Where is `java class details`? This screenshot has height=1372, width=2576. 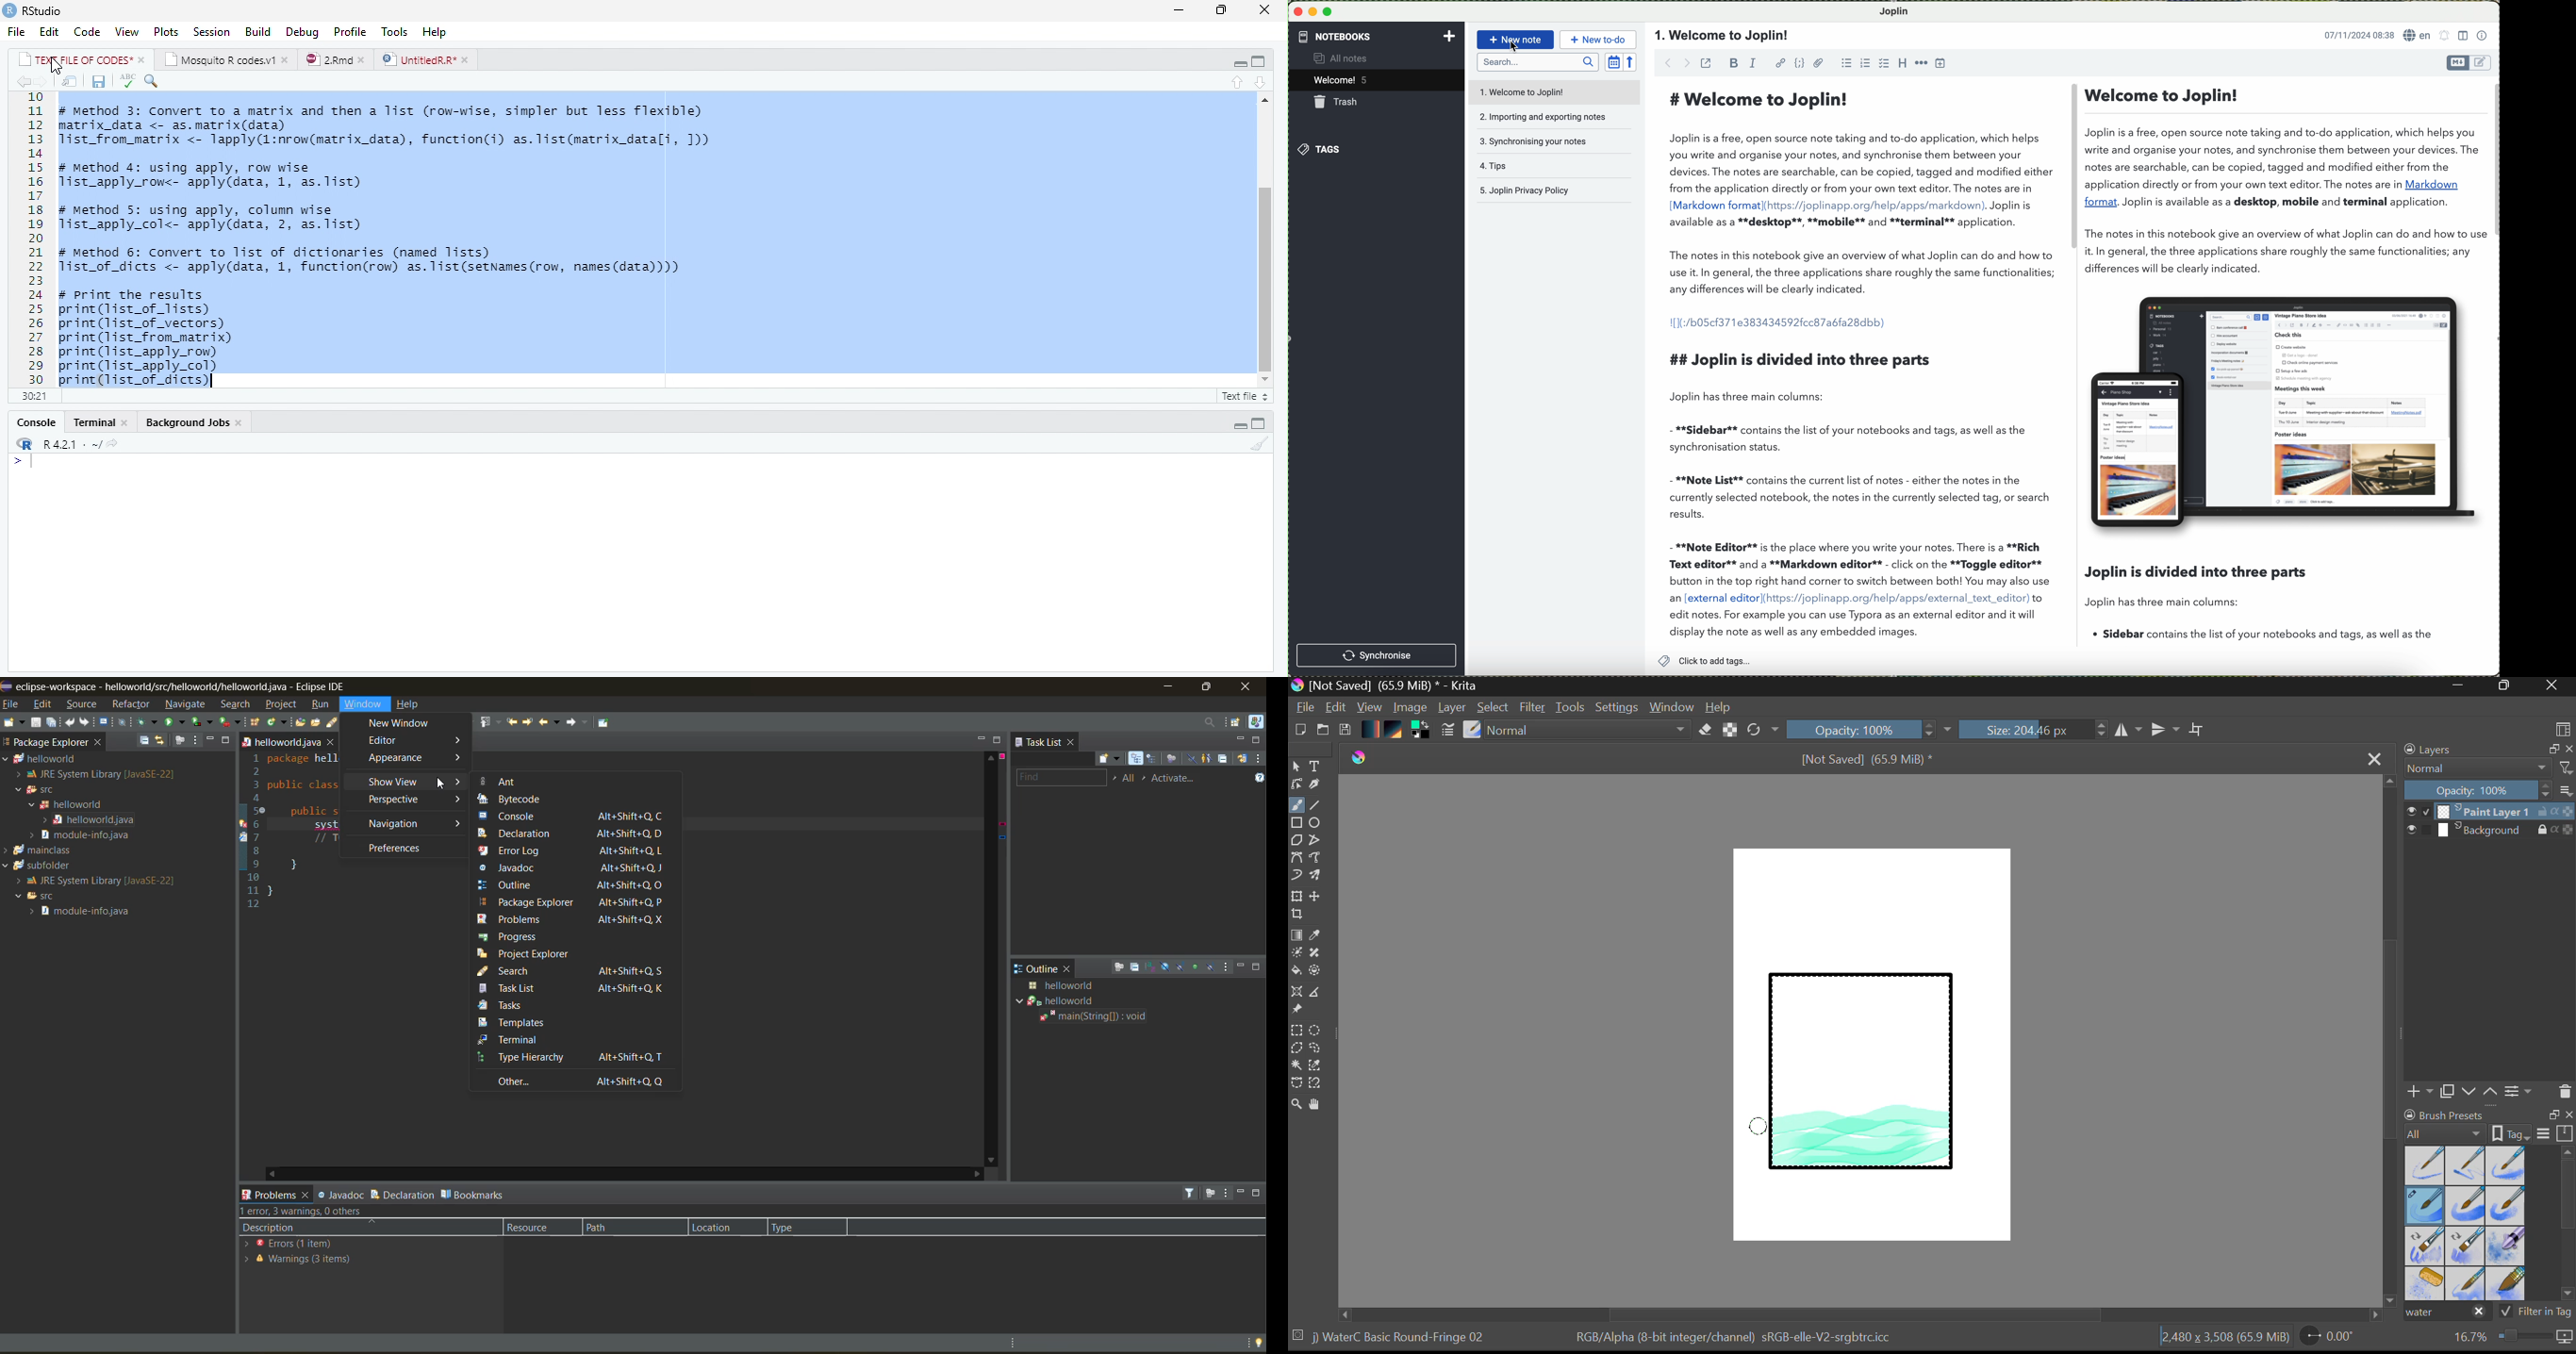 java class details is located at coordinates (1088, 984).